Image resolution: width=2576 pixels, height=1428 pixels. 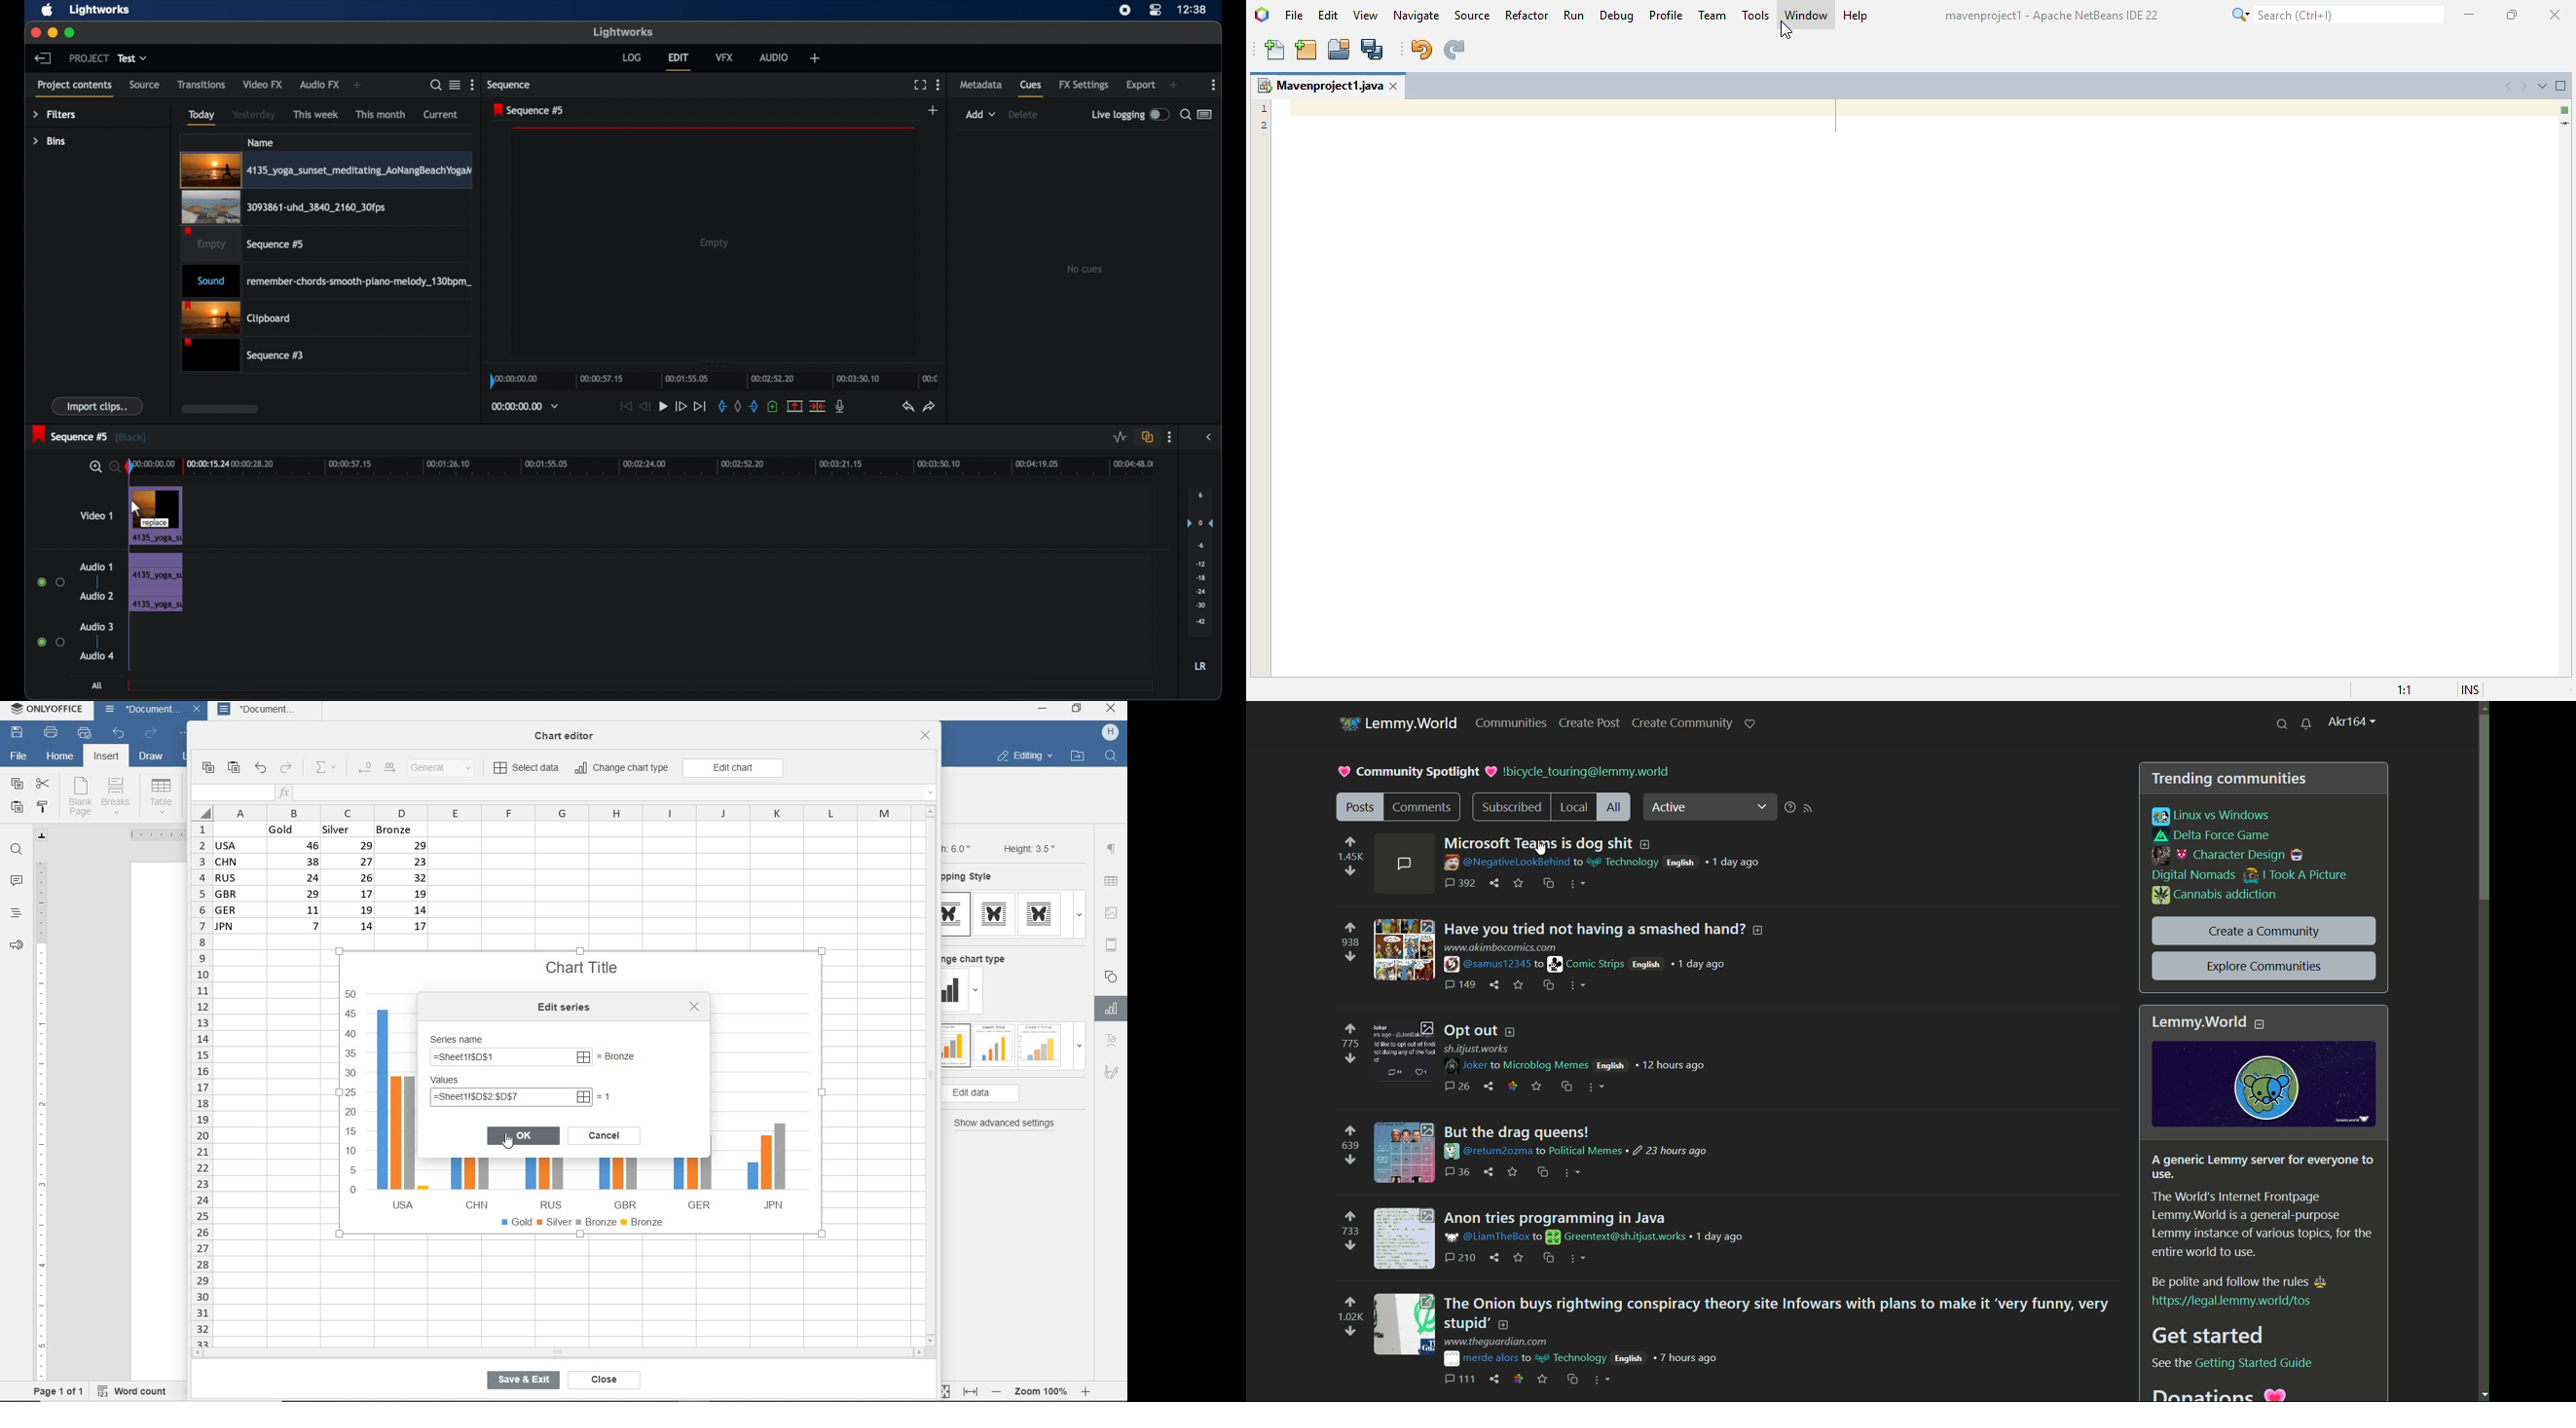 What do you see at coordinates (1408, 865) in the screenshot?
I see `comments` at bounding box center [1408, 865].